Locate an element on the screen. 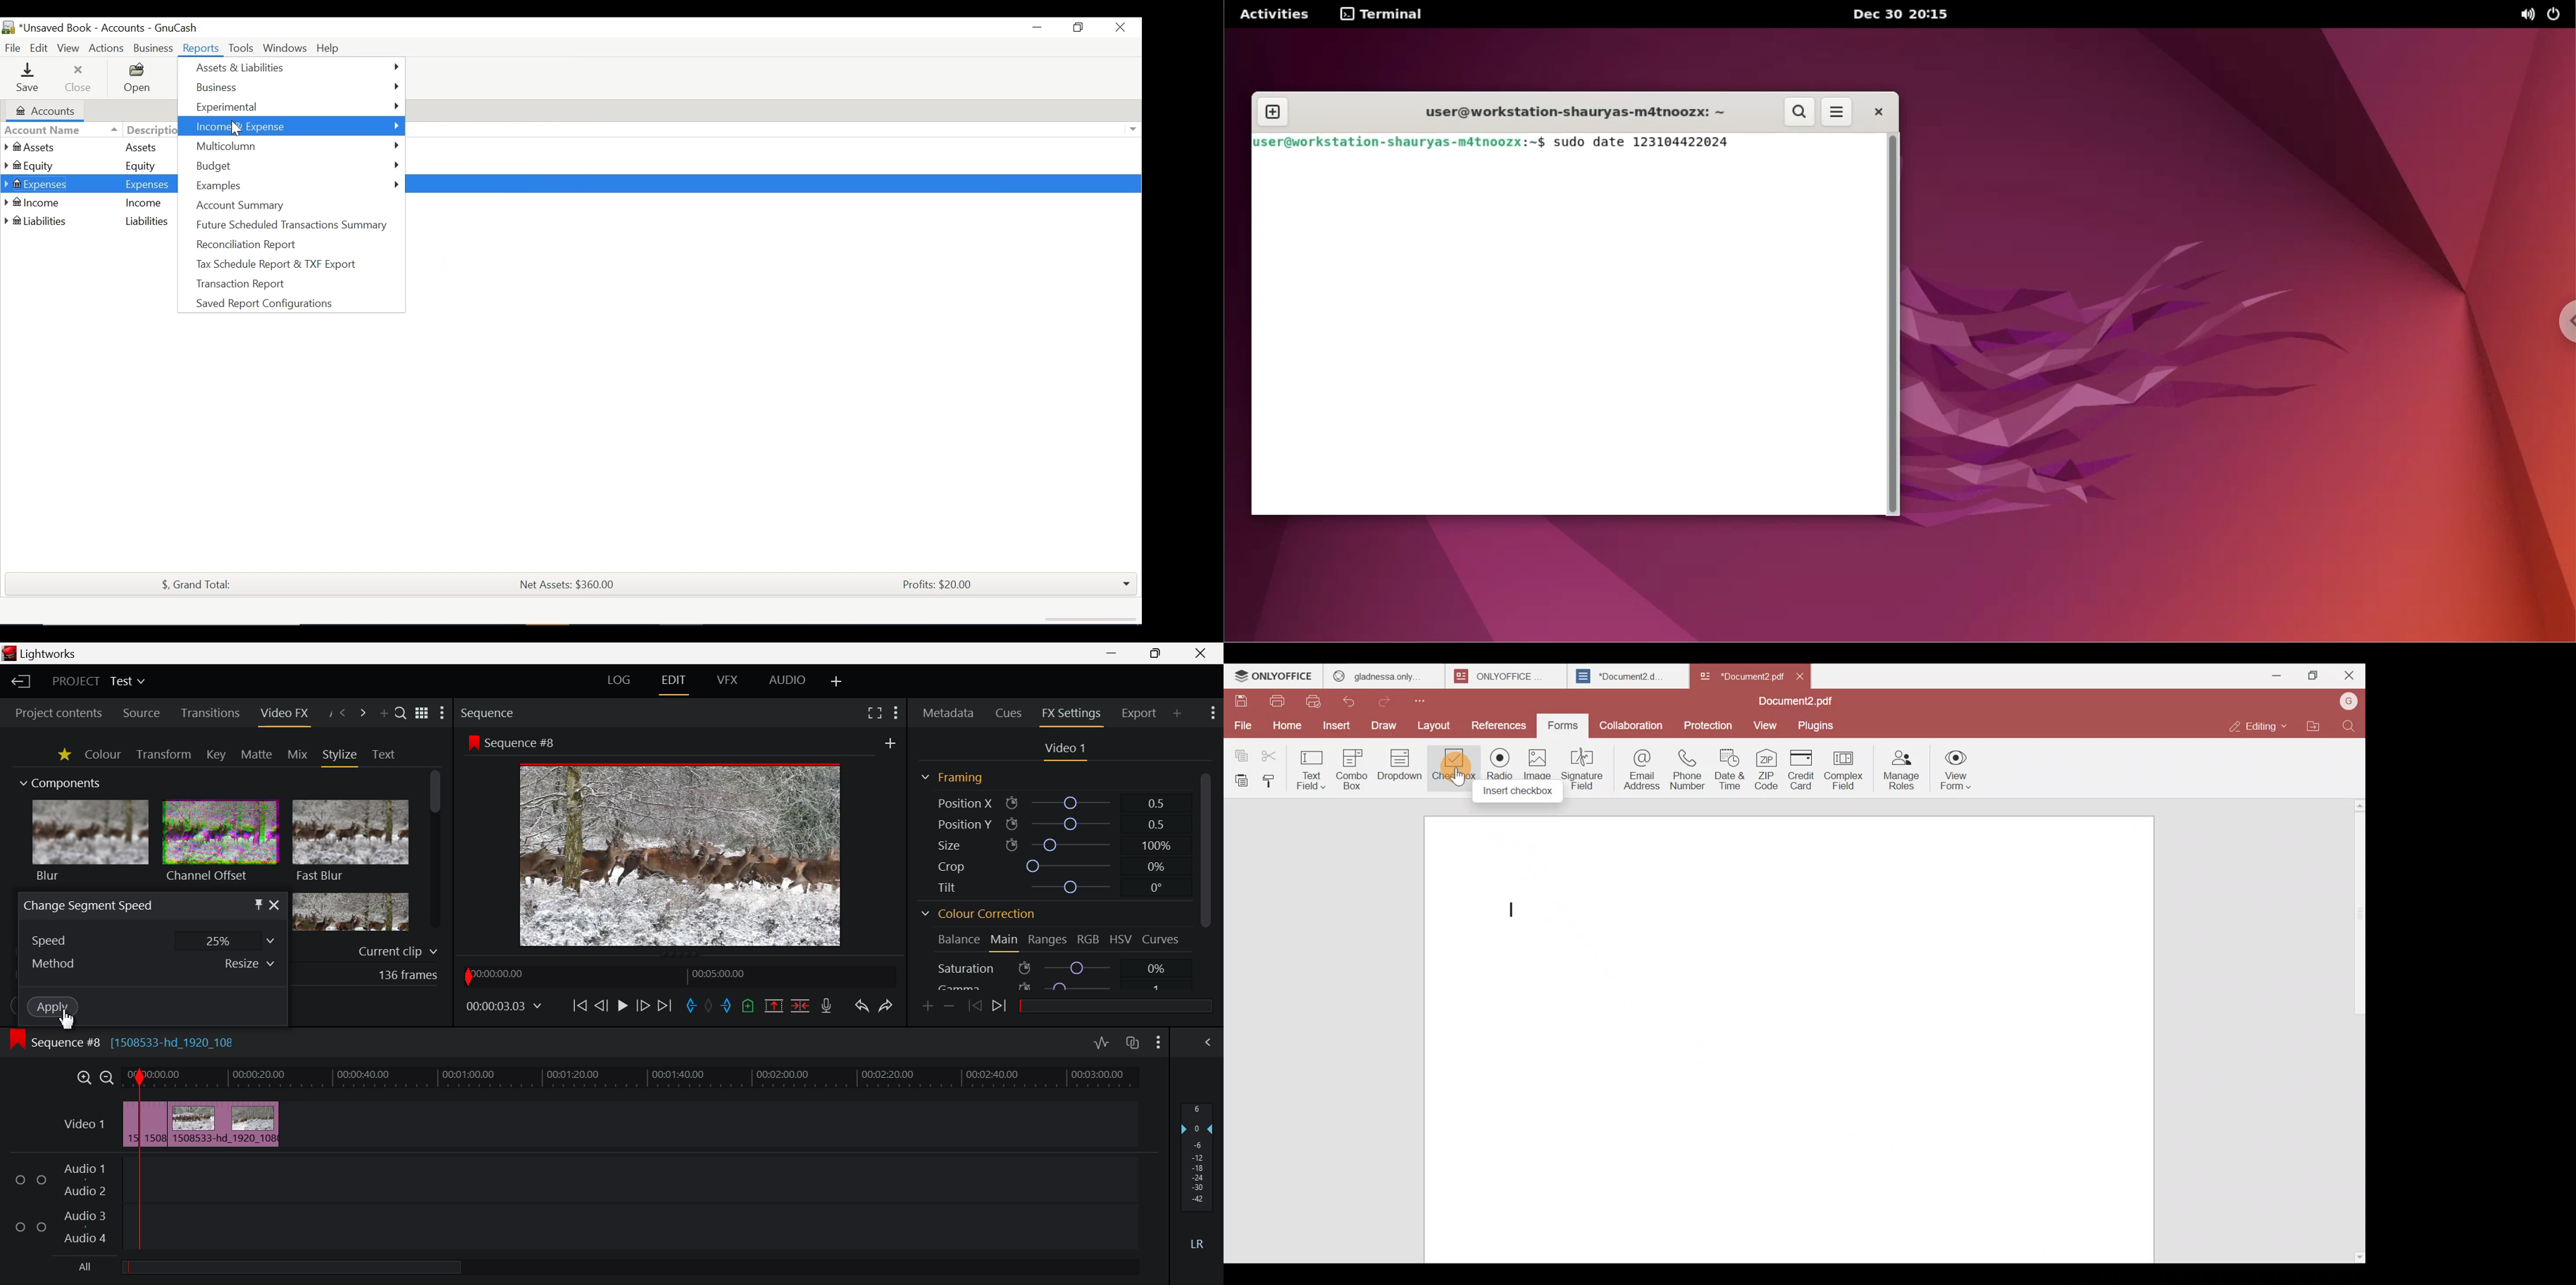 The image size is (2576, 1288). Paste is located at coordinates (1239, 779).